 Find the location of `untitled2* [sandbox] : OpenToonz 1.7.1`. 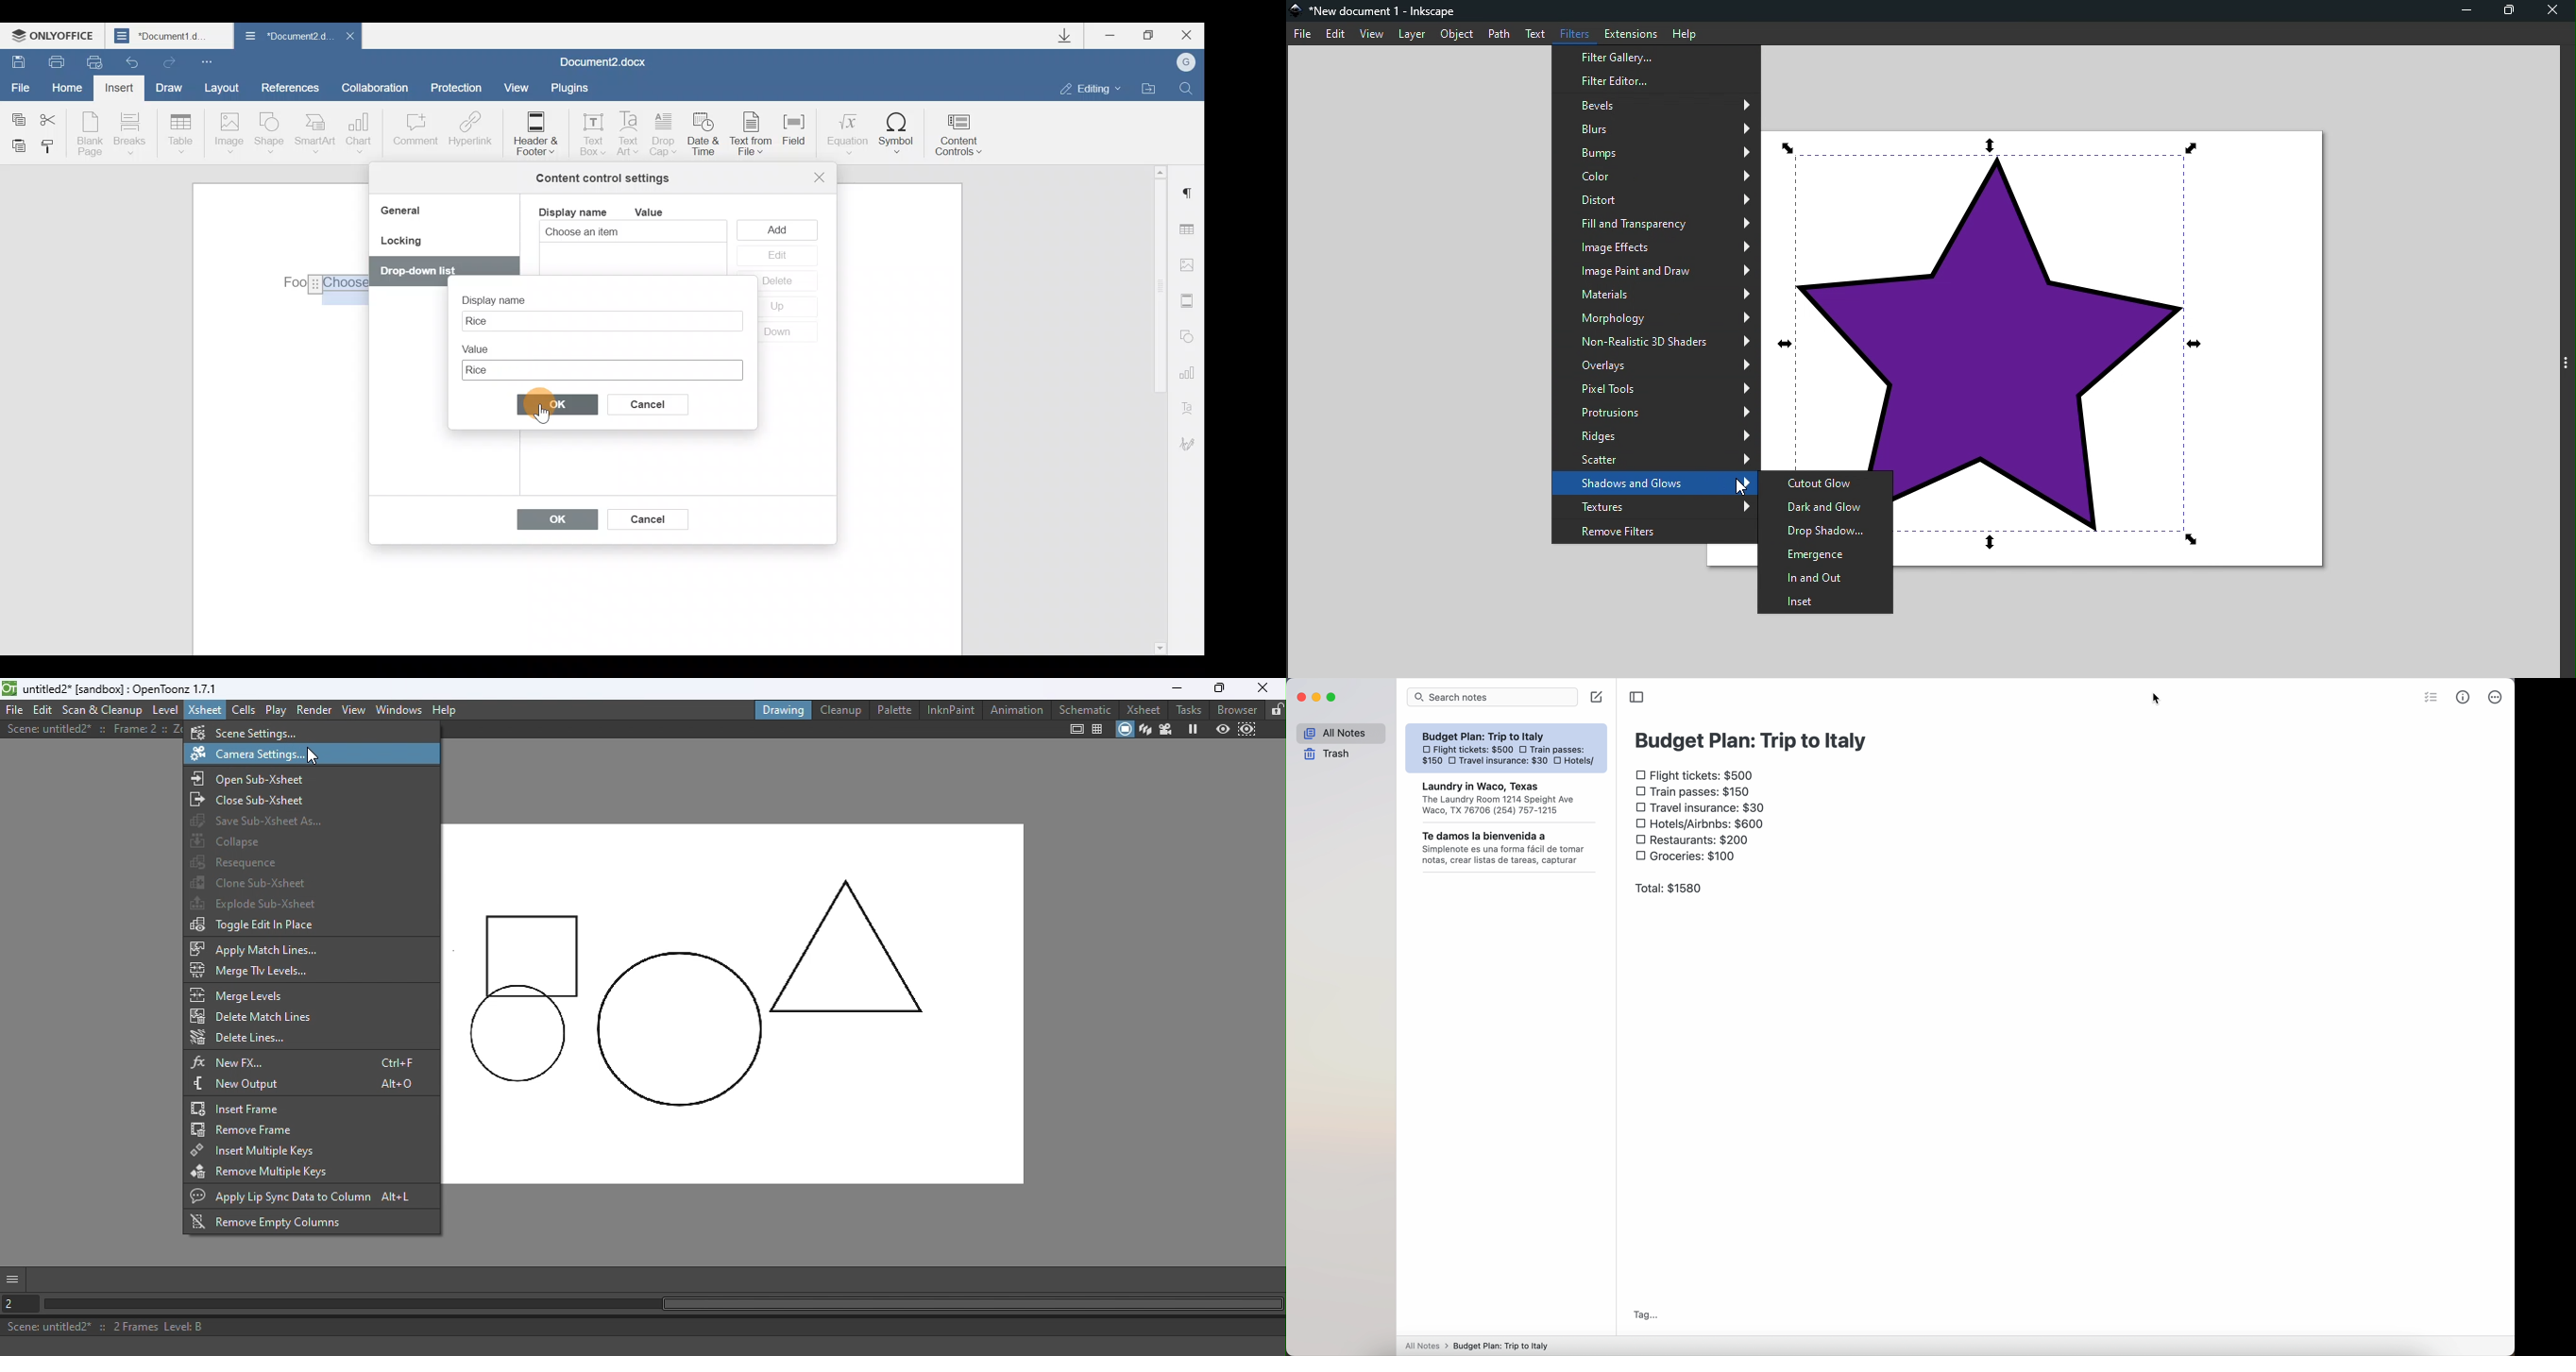

untitled2* [sandbox] : OpenToonz 1.7.1 is located at coordinates (113, 688).